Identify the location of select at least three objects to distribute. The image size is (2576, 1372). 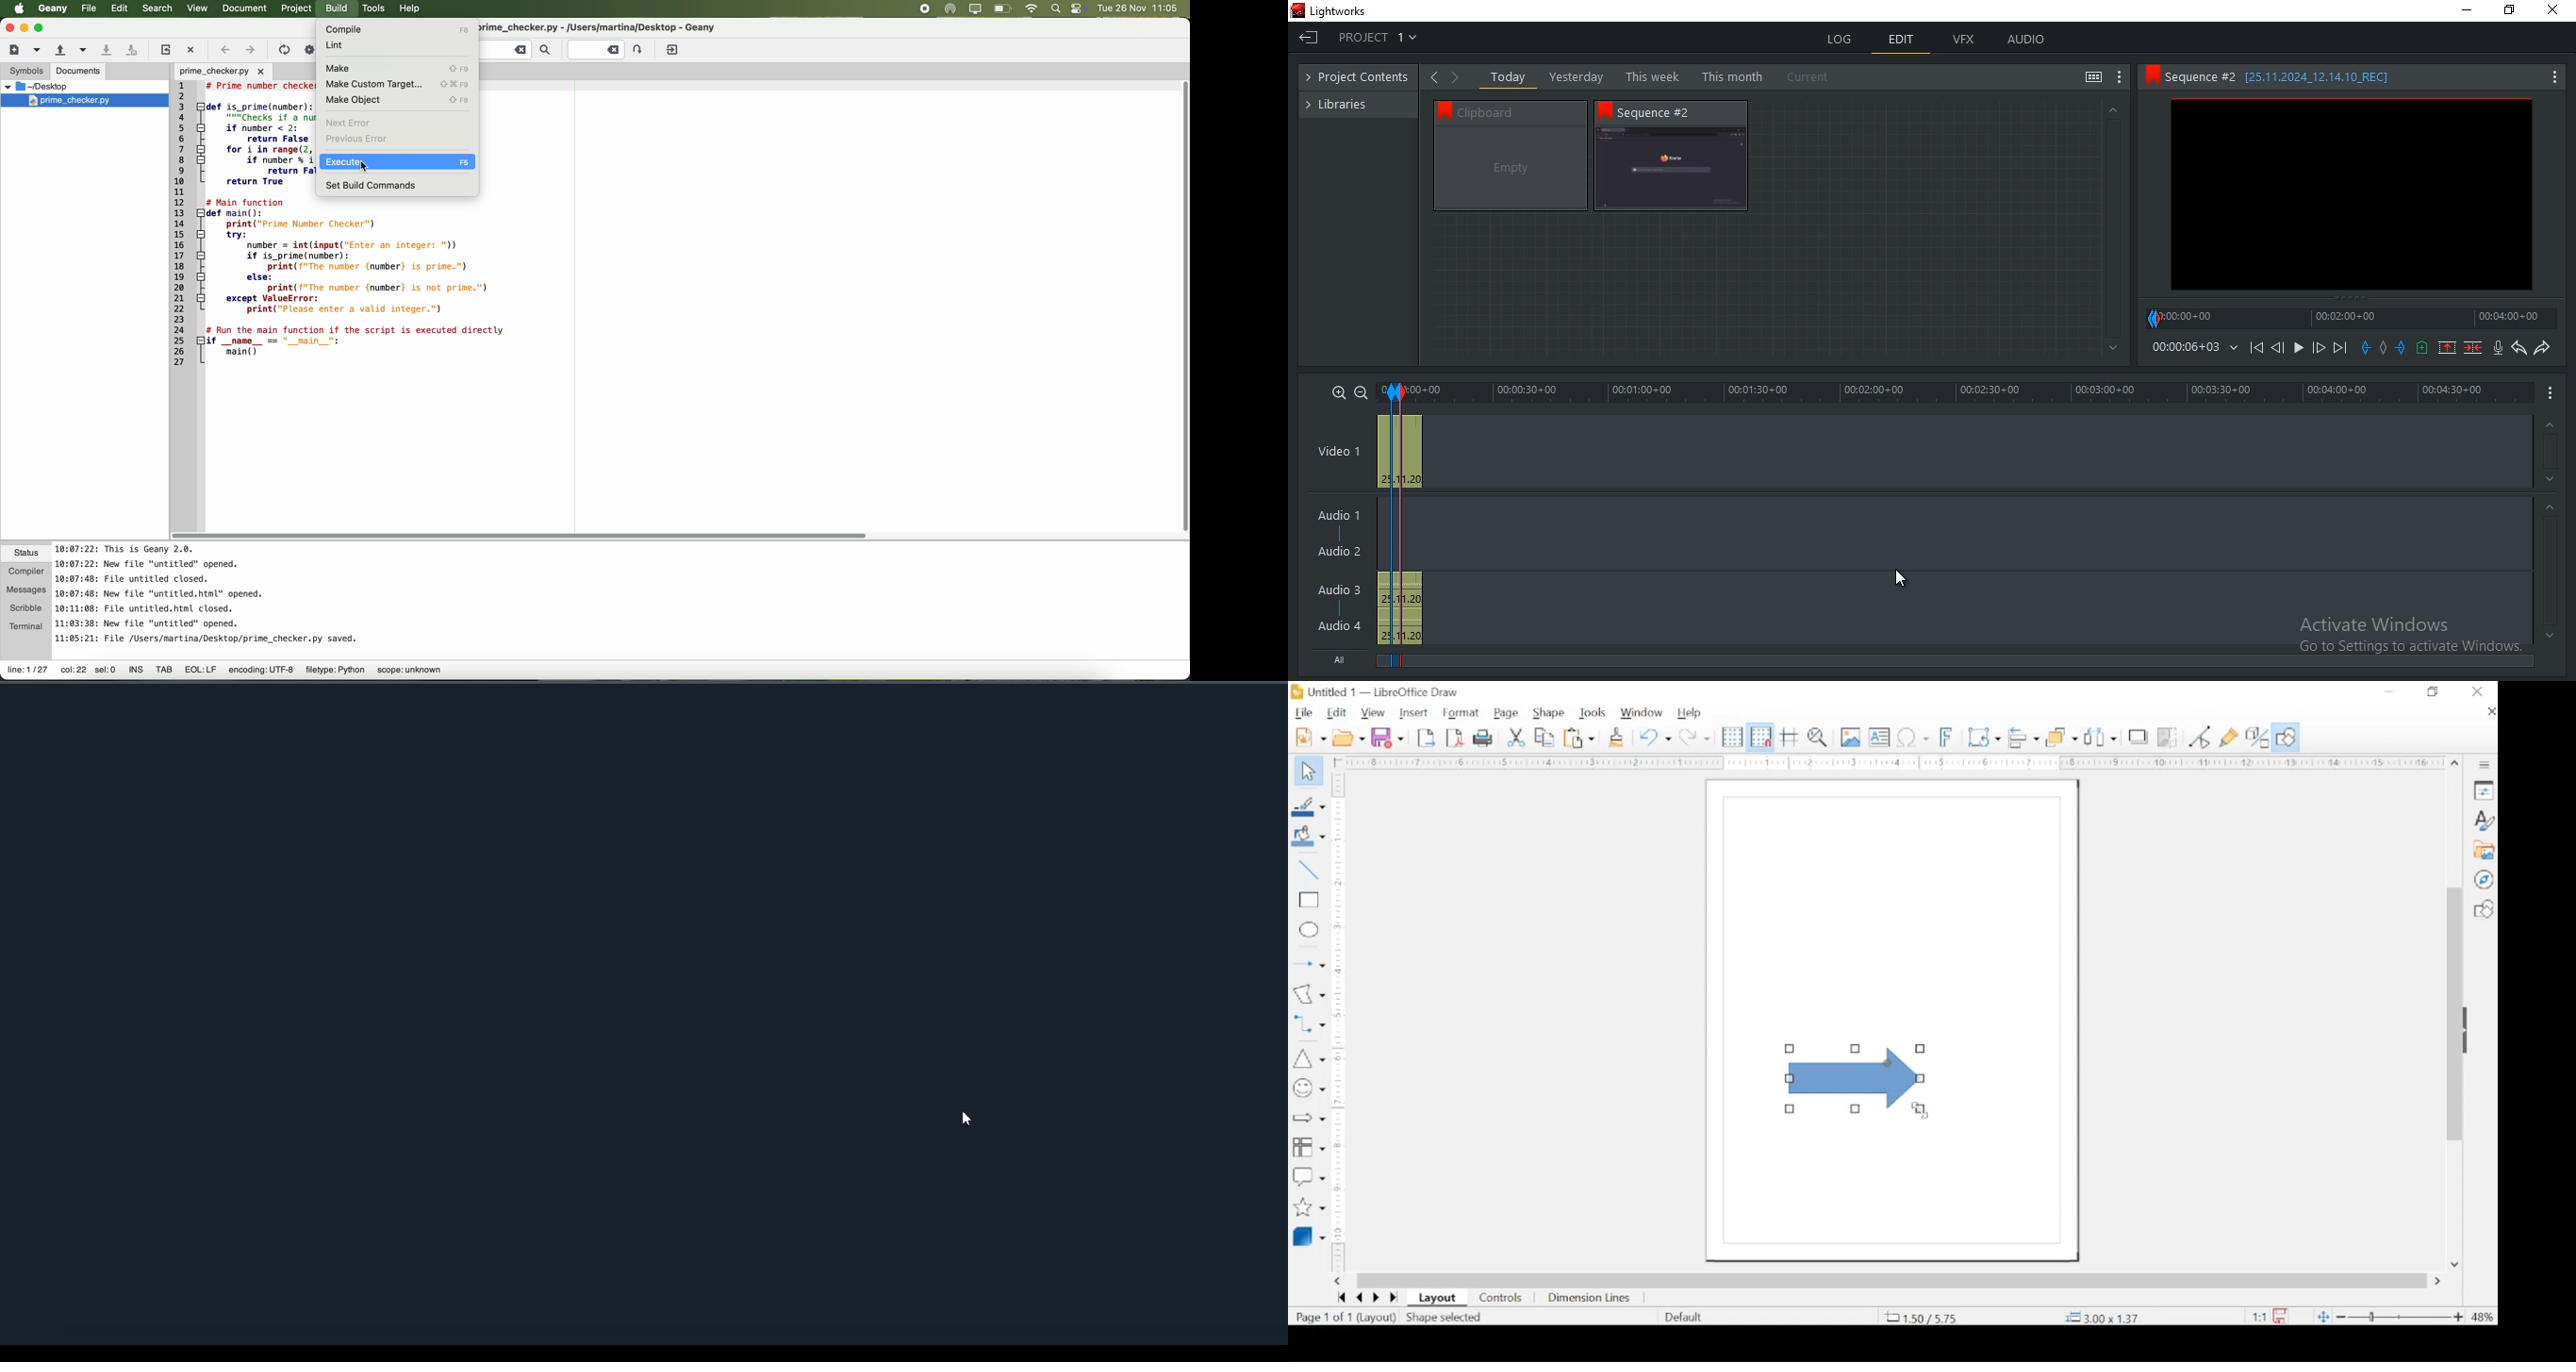
(2102, 736).